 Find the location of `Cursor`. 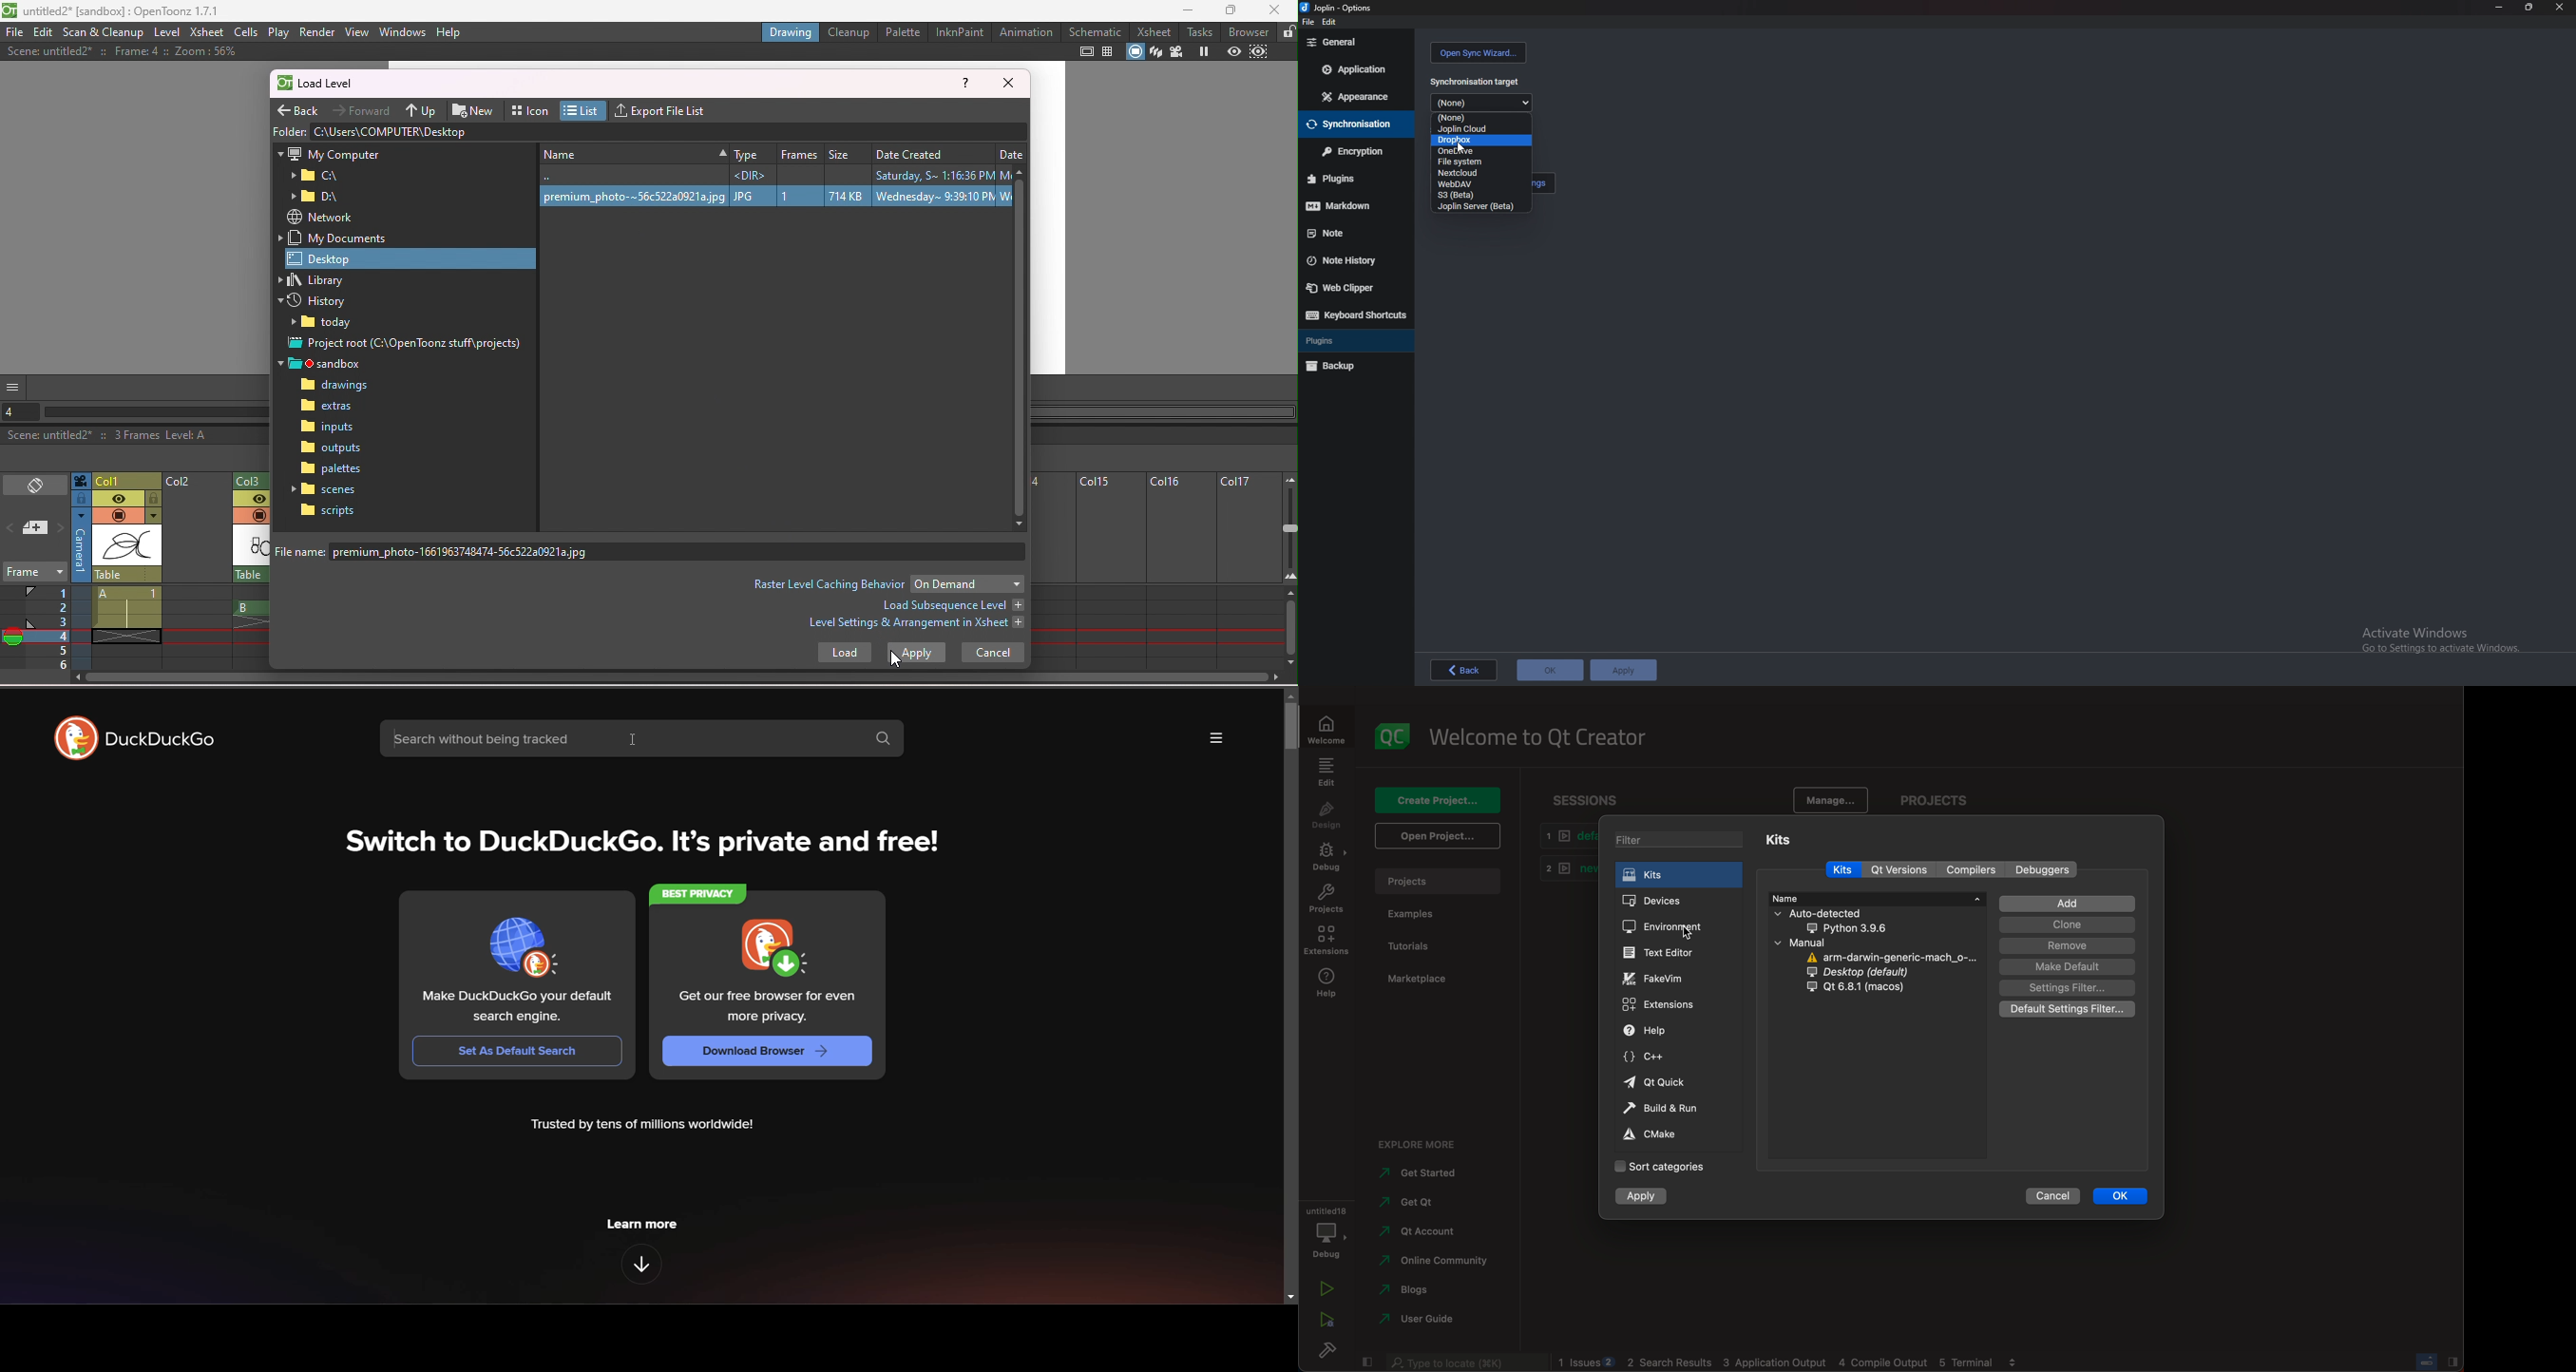

Cursor is located at coordinates (896, 658).